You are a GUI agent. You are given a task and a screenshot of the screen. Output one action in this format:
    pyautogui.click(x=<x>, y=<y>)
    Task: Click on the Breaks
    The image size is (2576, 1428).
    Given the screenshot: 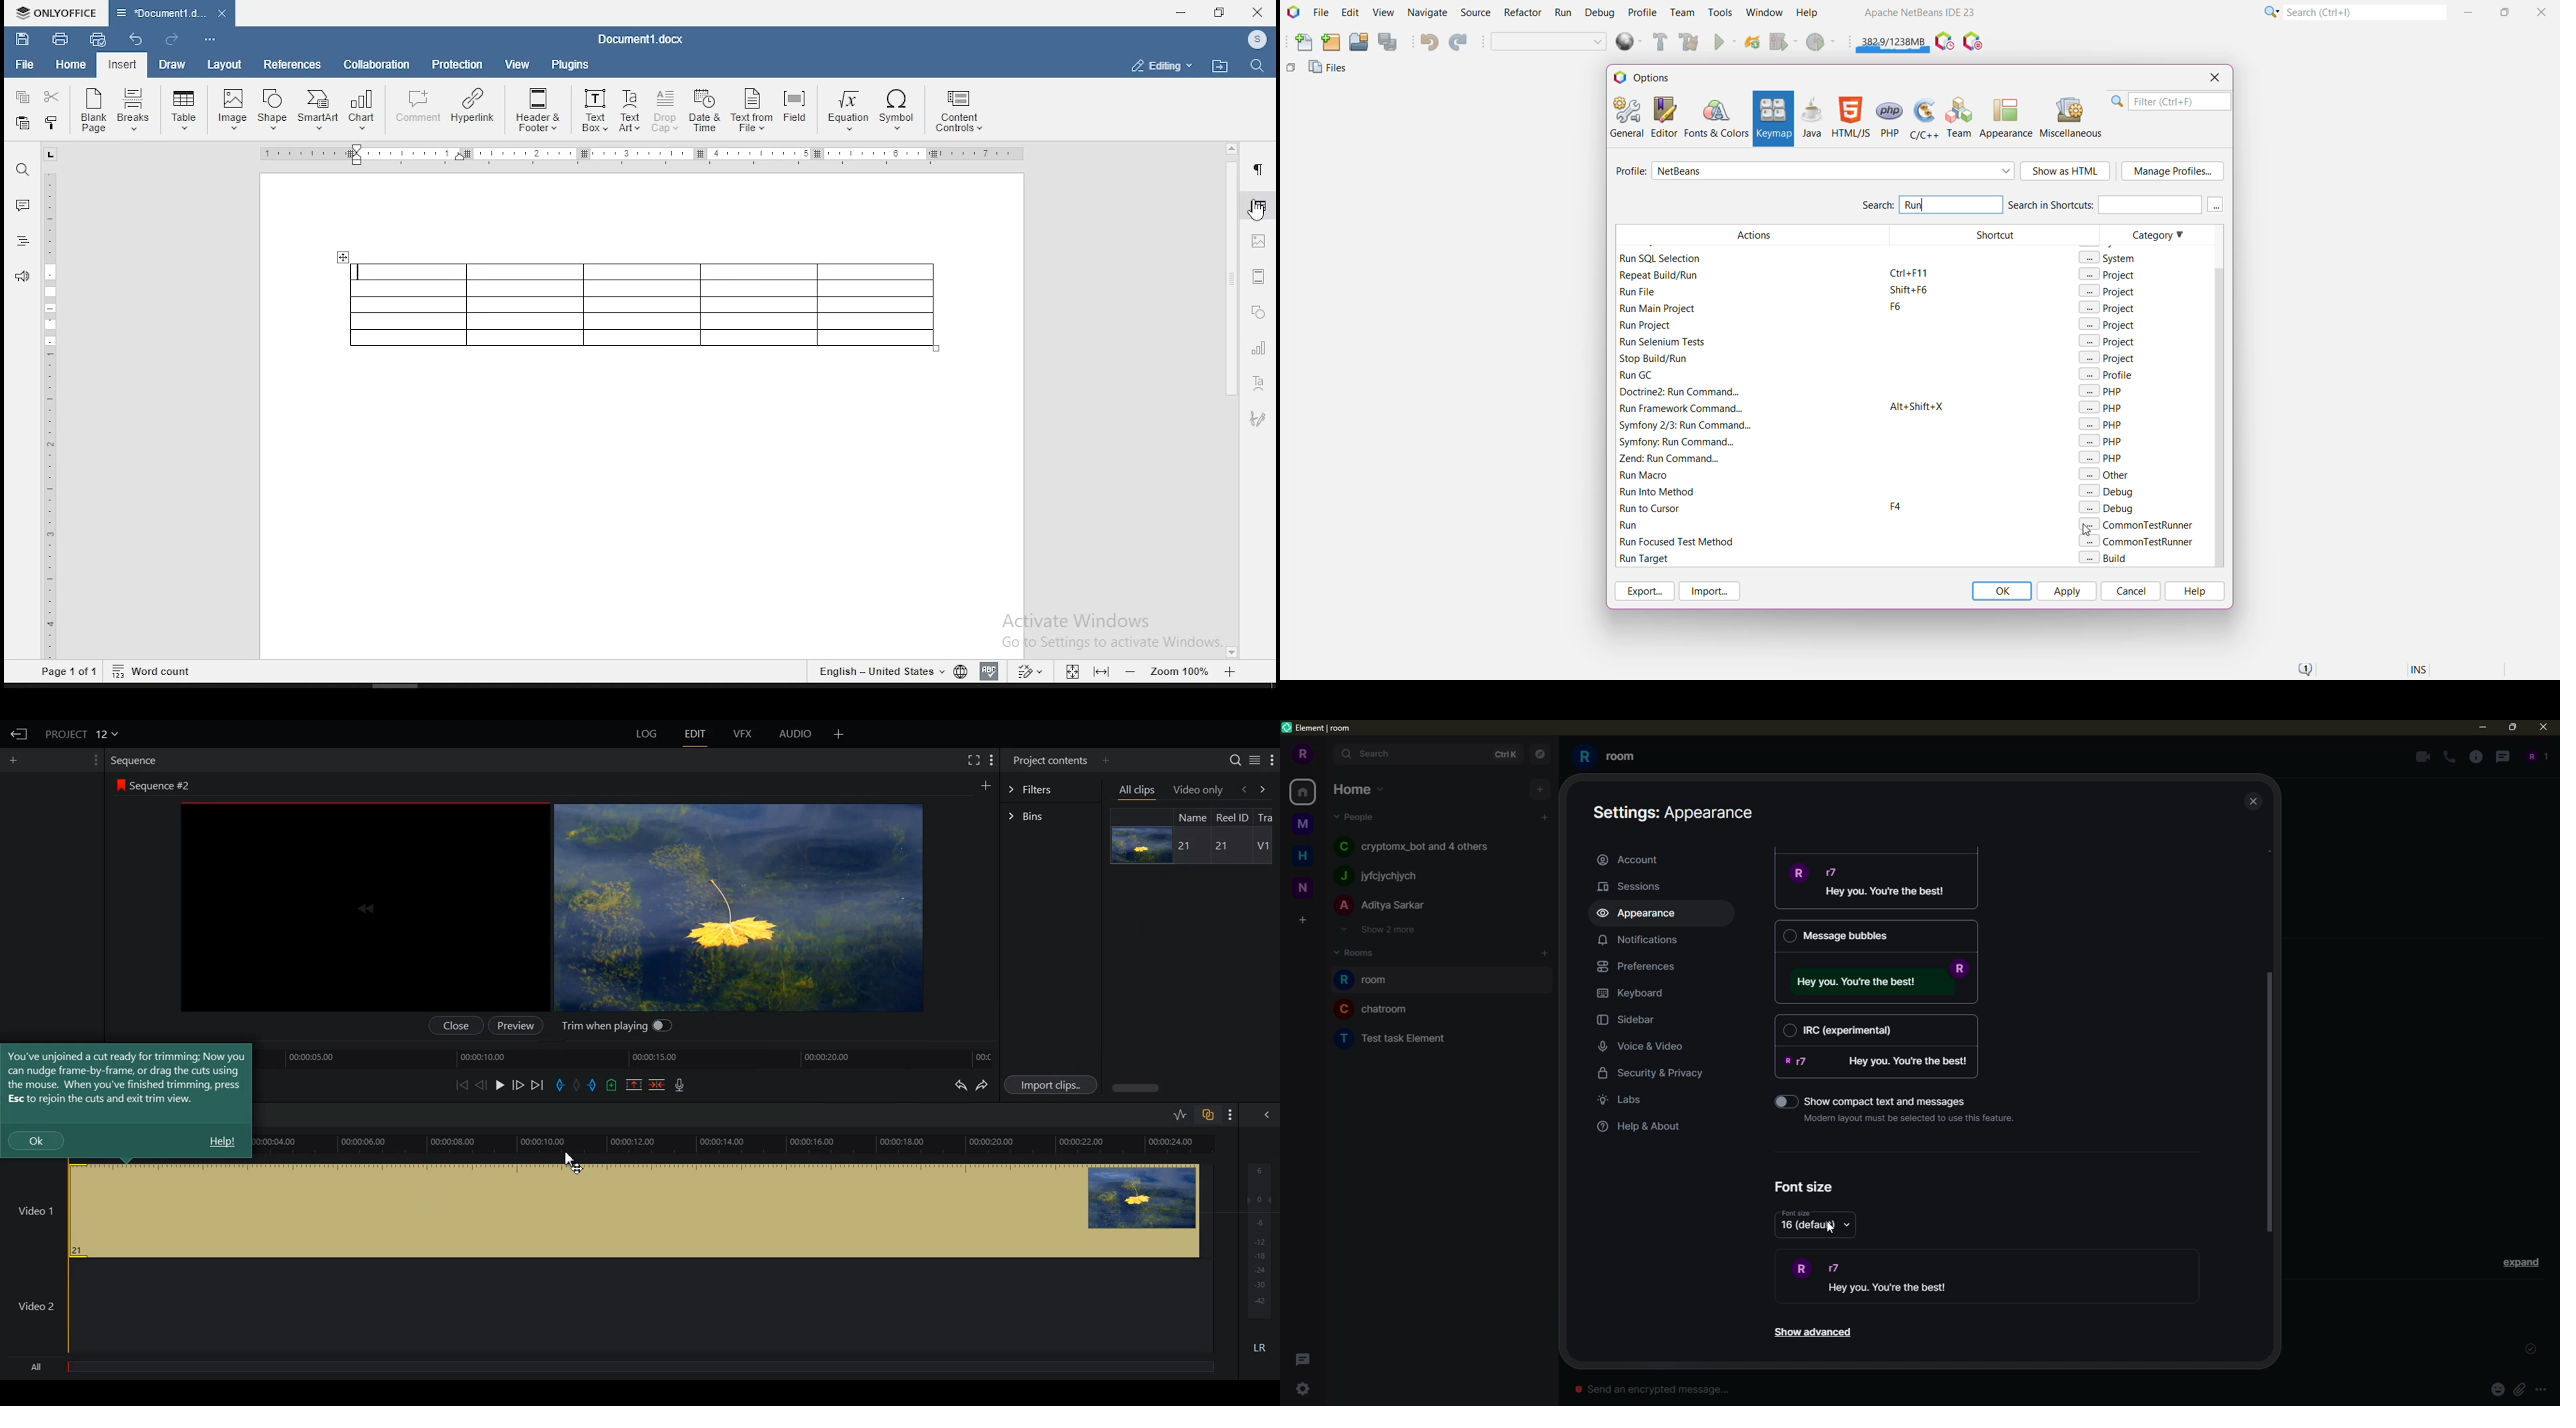 What is the action you would take?
    pyautogui.click(x=135, y=112)
    